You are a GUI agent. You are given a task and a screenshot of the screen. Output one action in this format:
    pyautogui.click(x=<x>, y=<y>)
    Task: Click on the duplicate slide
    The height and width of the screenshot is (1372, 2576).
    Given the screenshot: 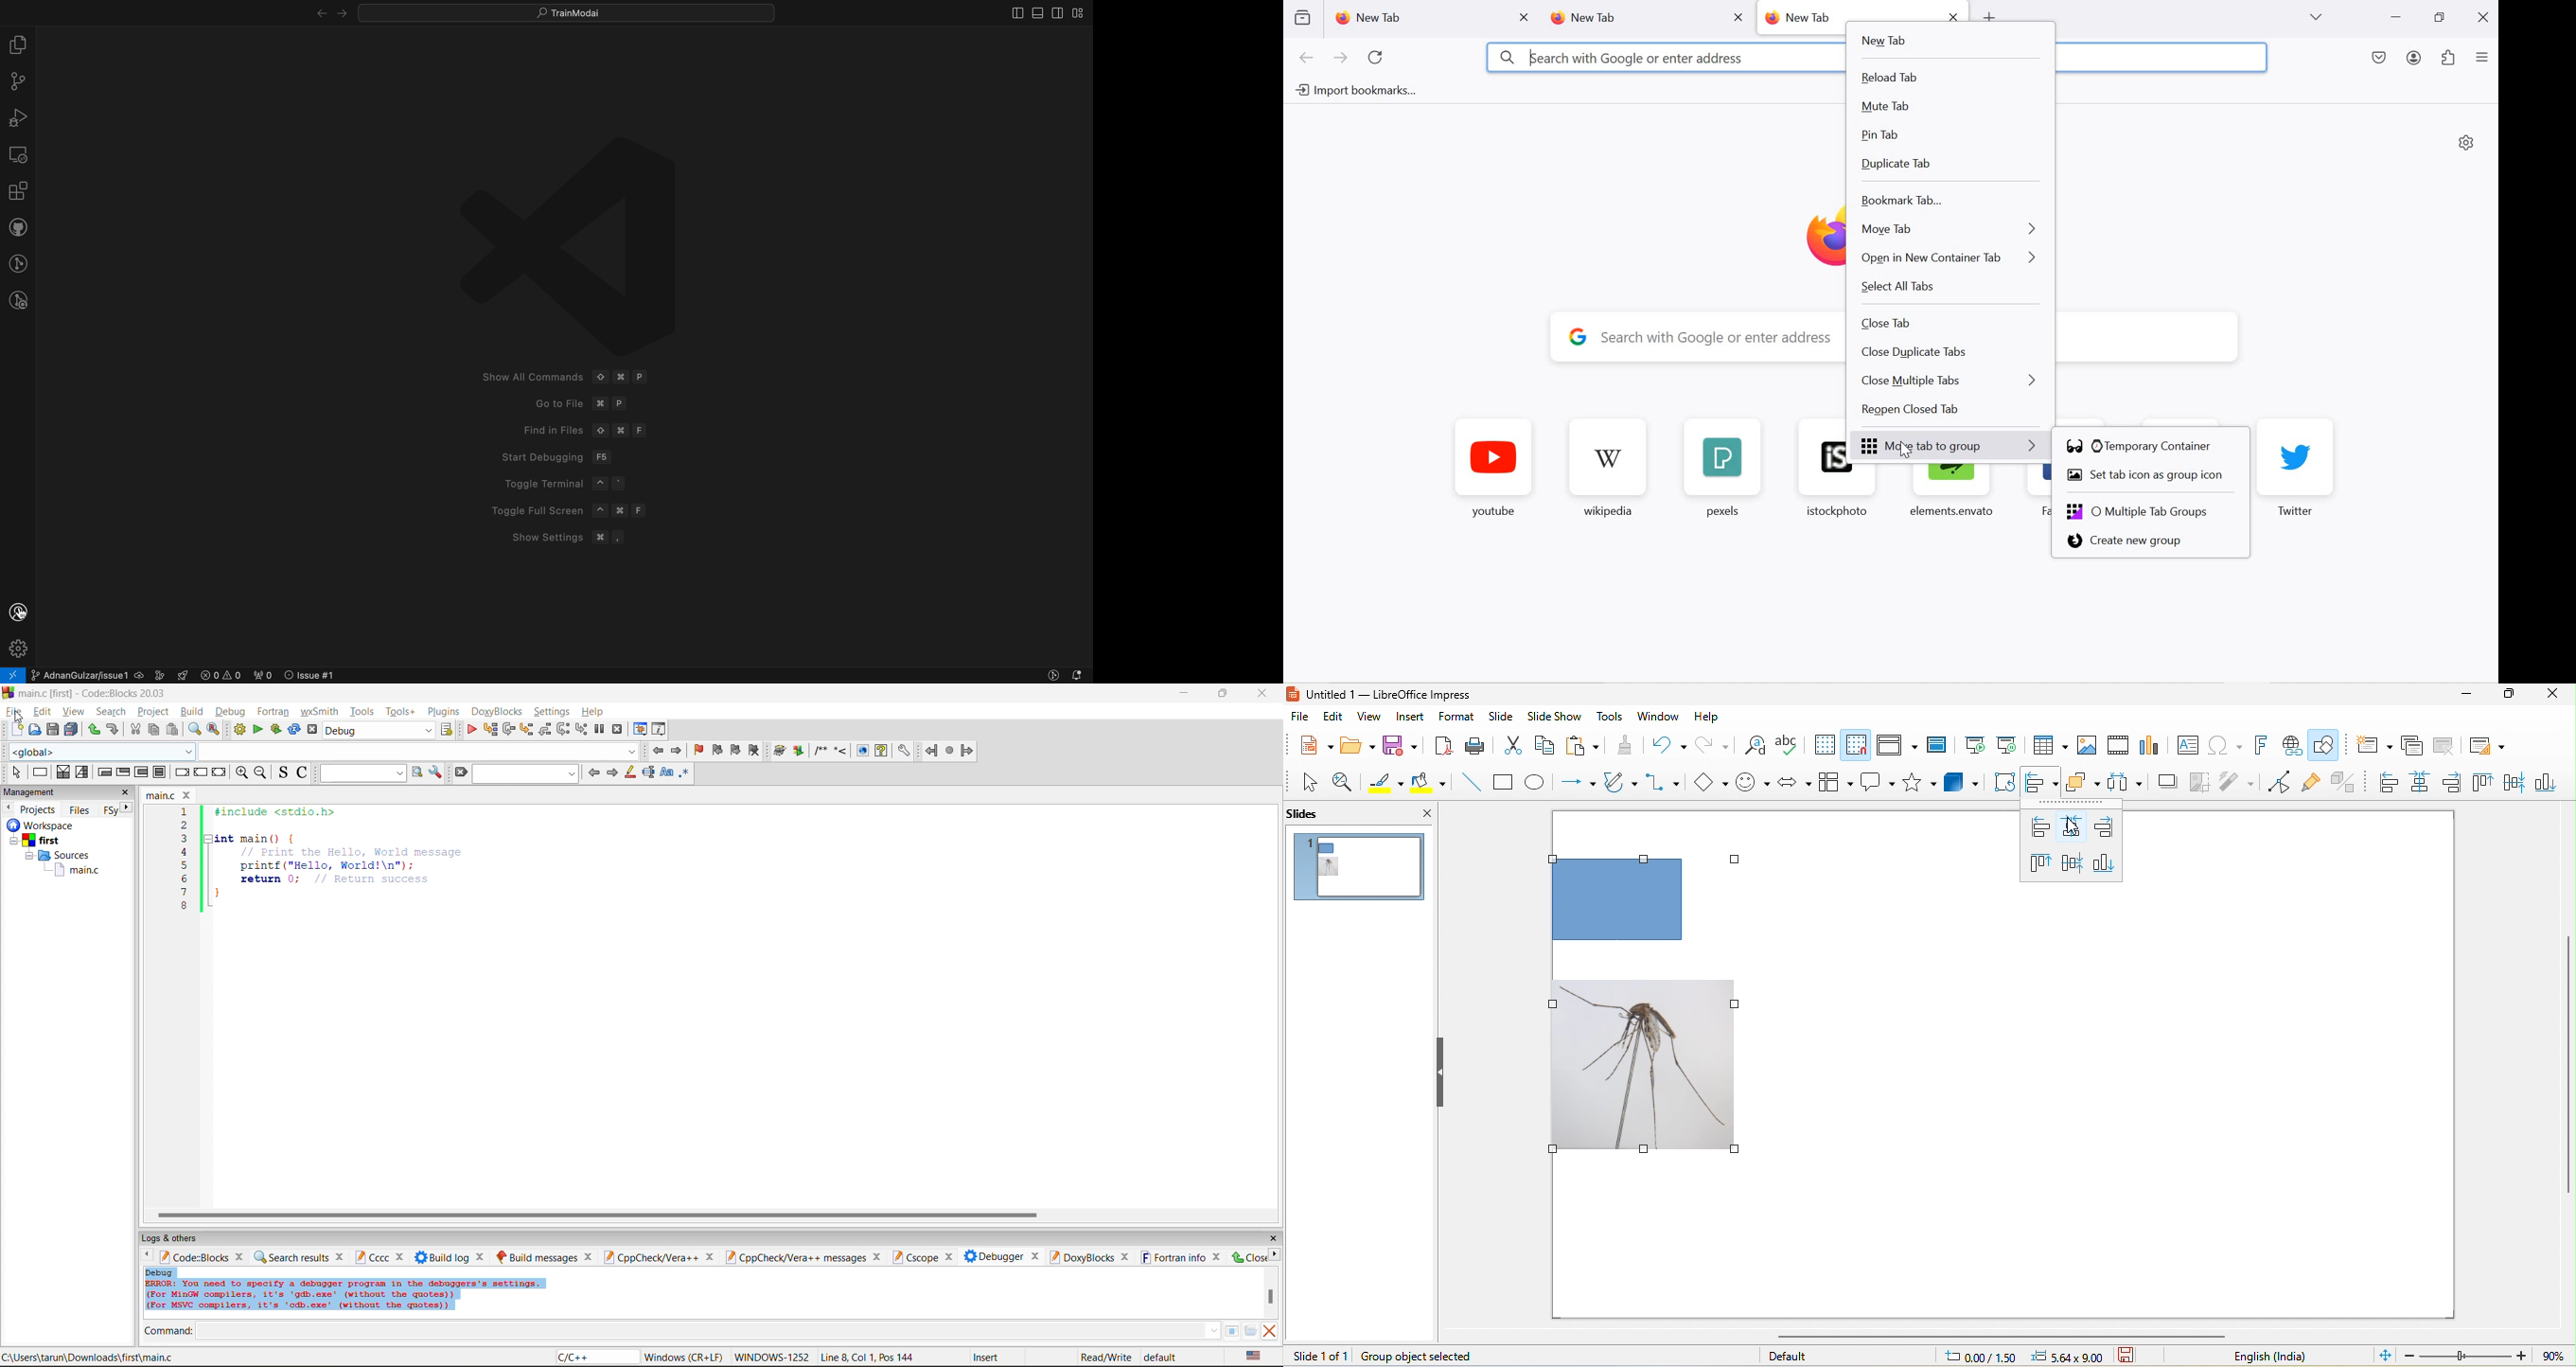 What is the action you would take?
    pyautogui.click(x=2406, y=746)
    